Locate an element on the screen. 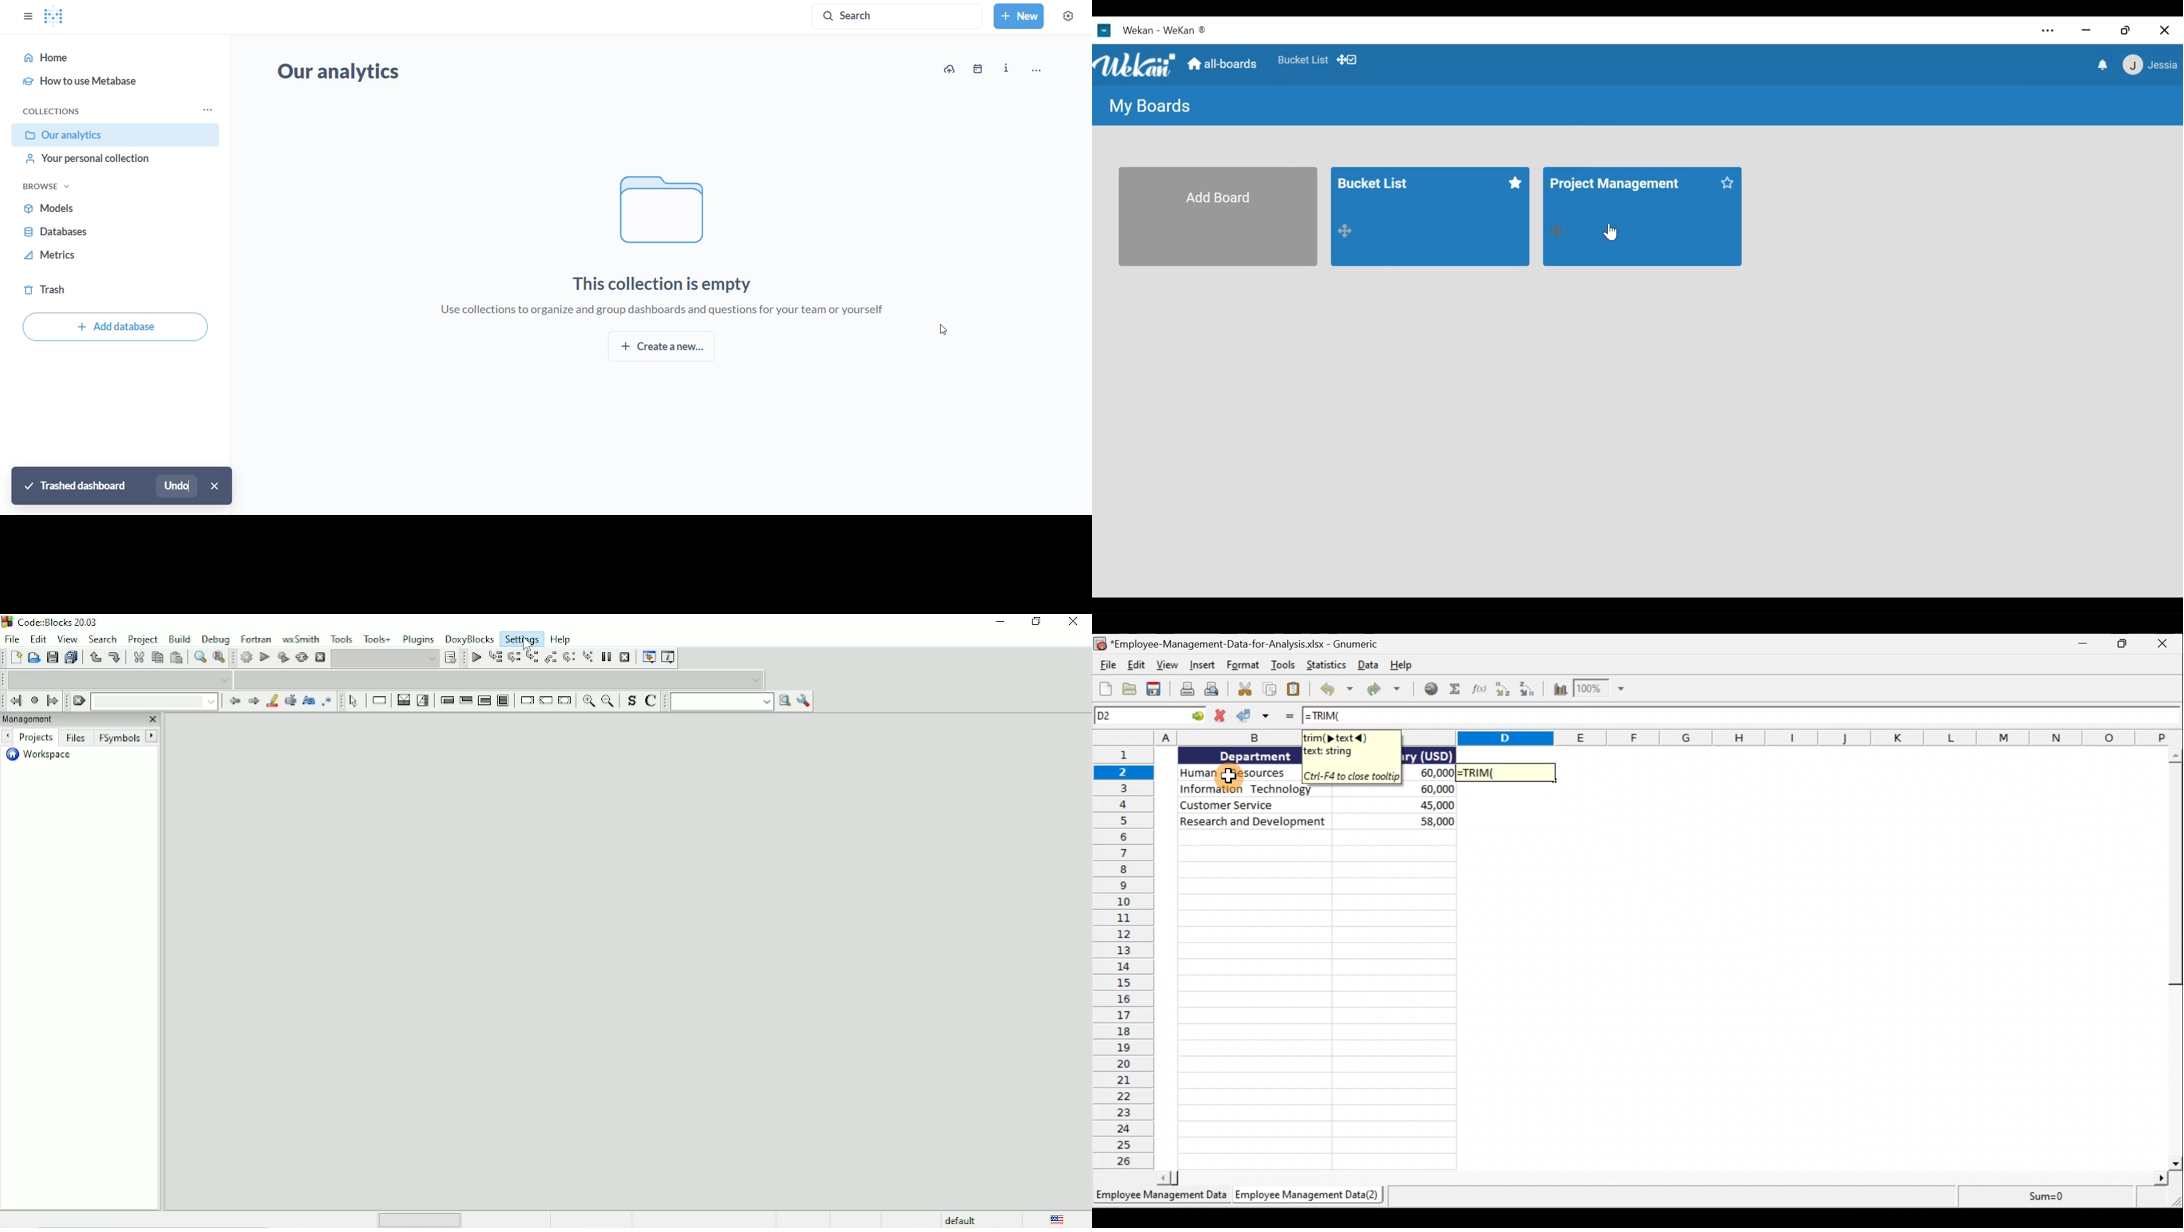 The height and width of the screenshot is (1232, 2184). Project is located at coordinates (142, 638).